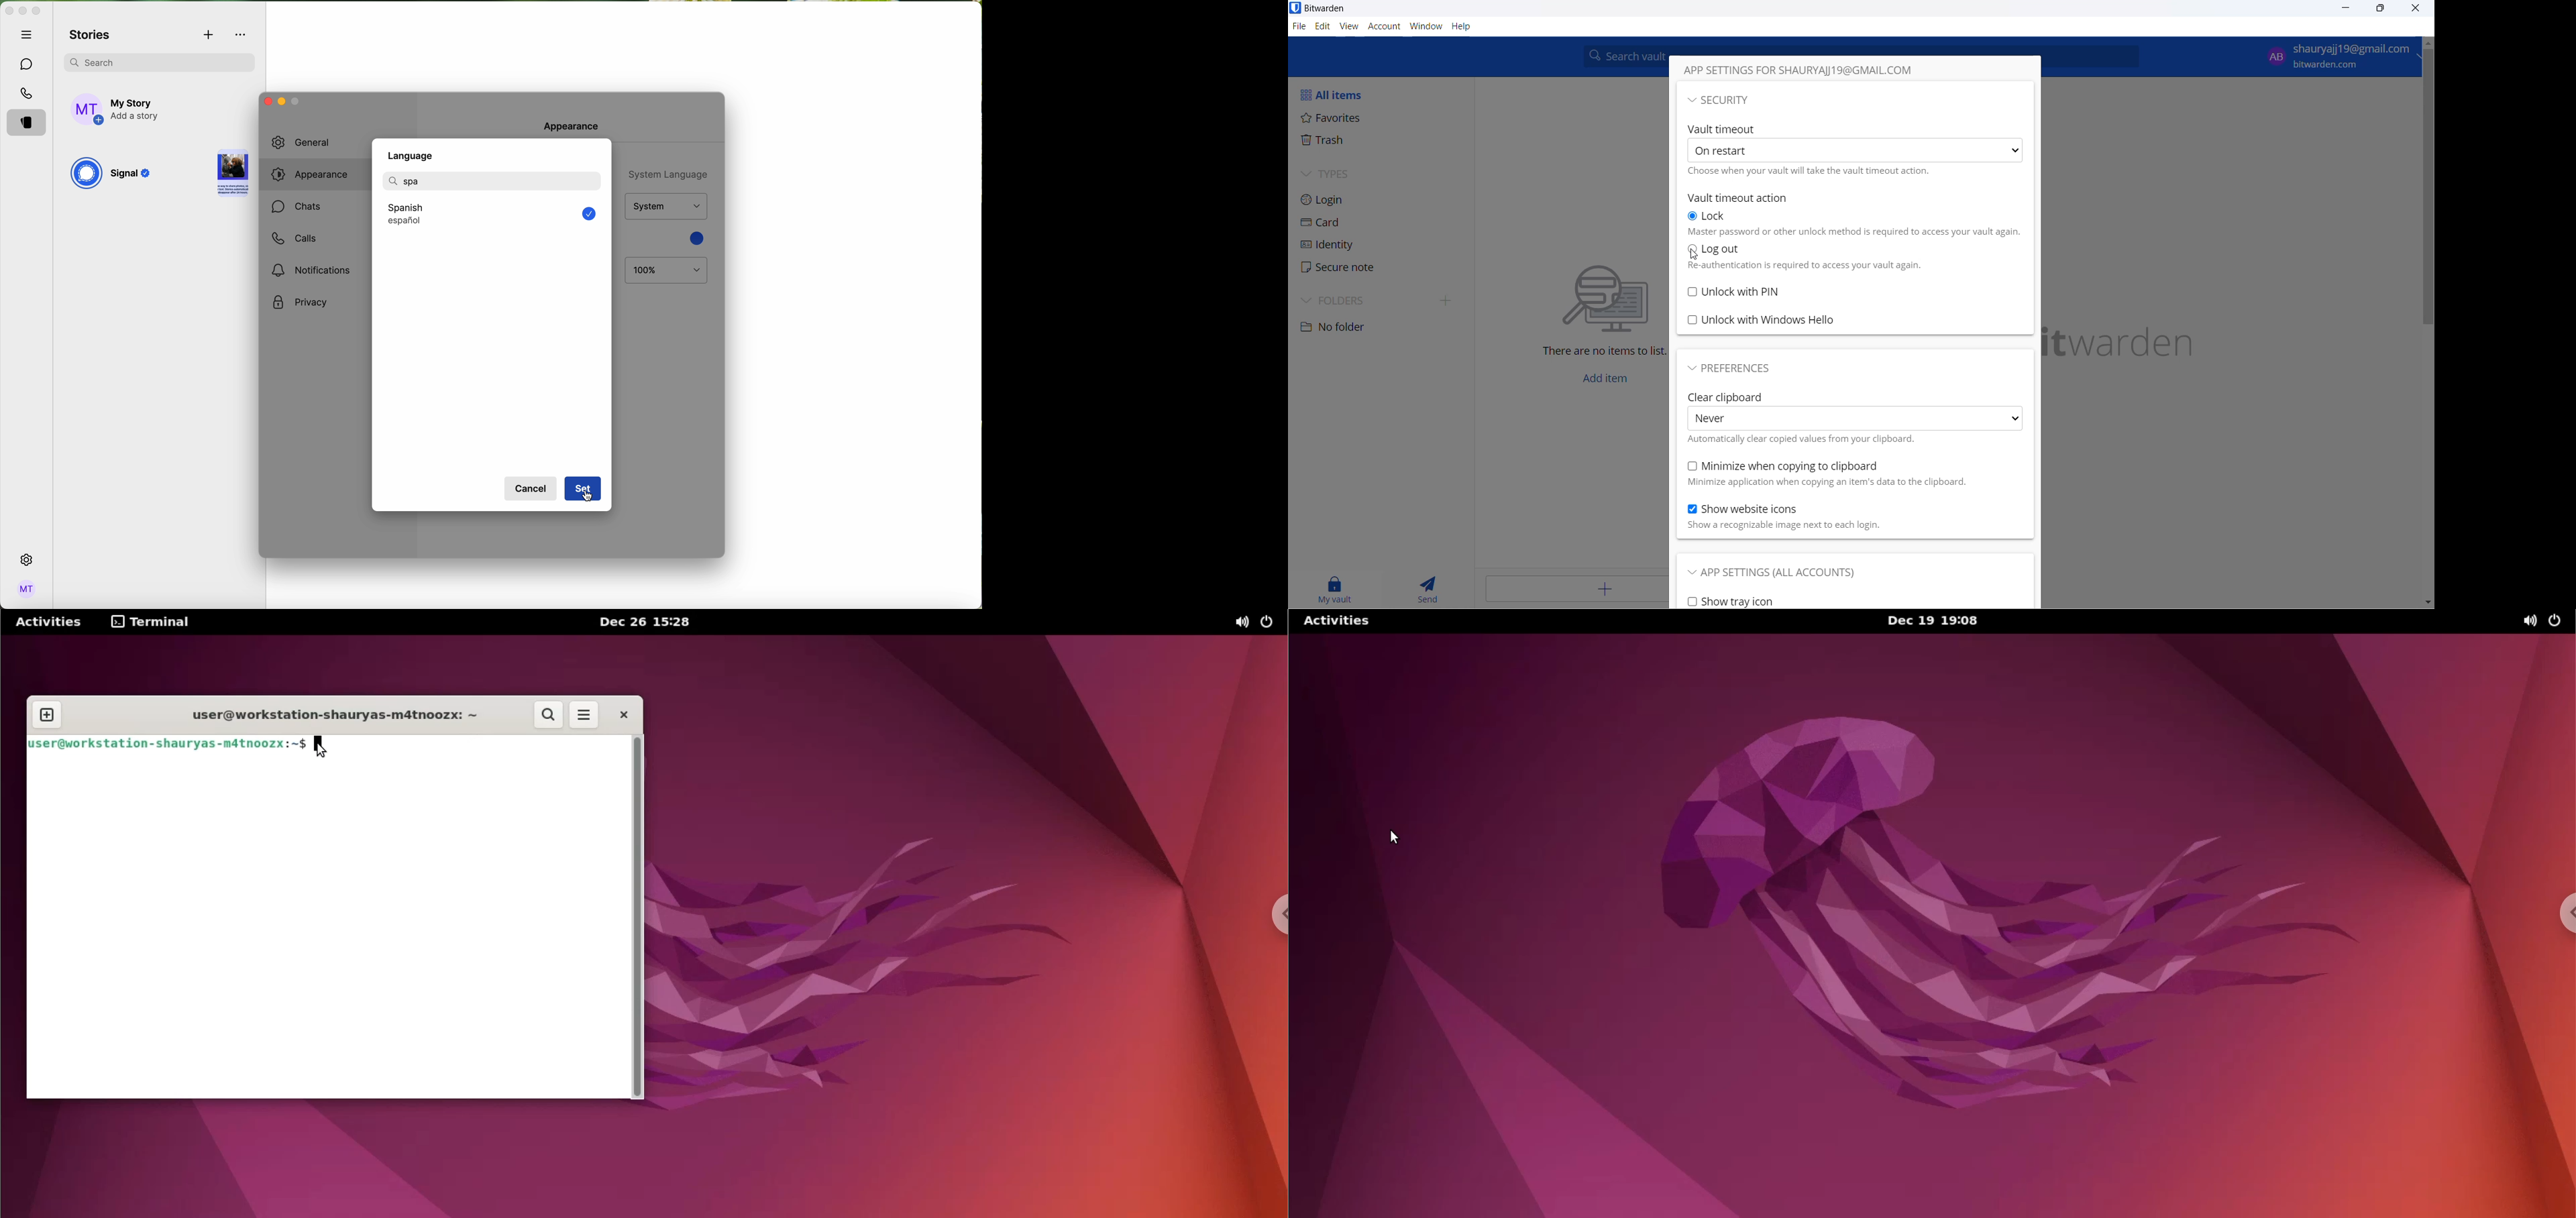  I want to click on search, so click(548, 715).